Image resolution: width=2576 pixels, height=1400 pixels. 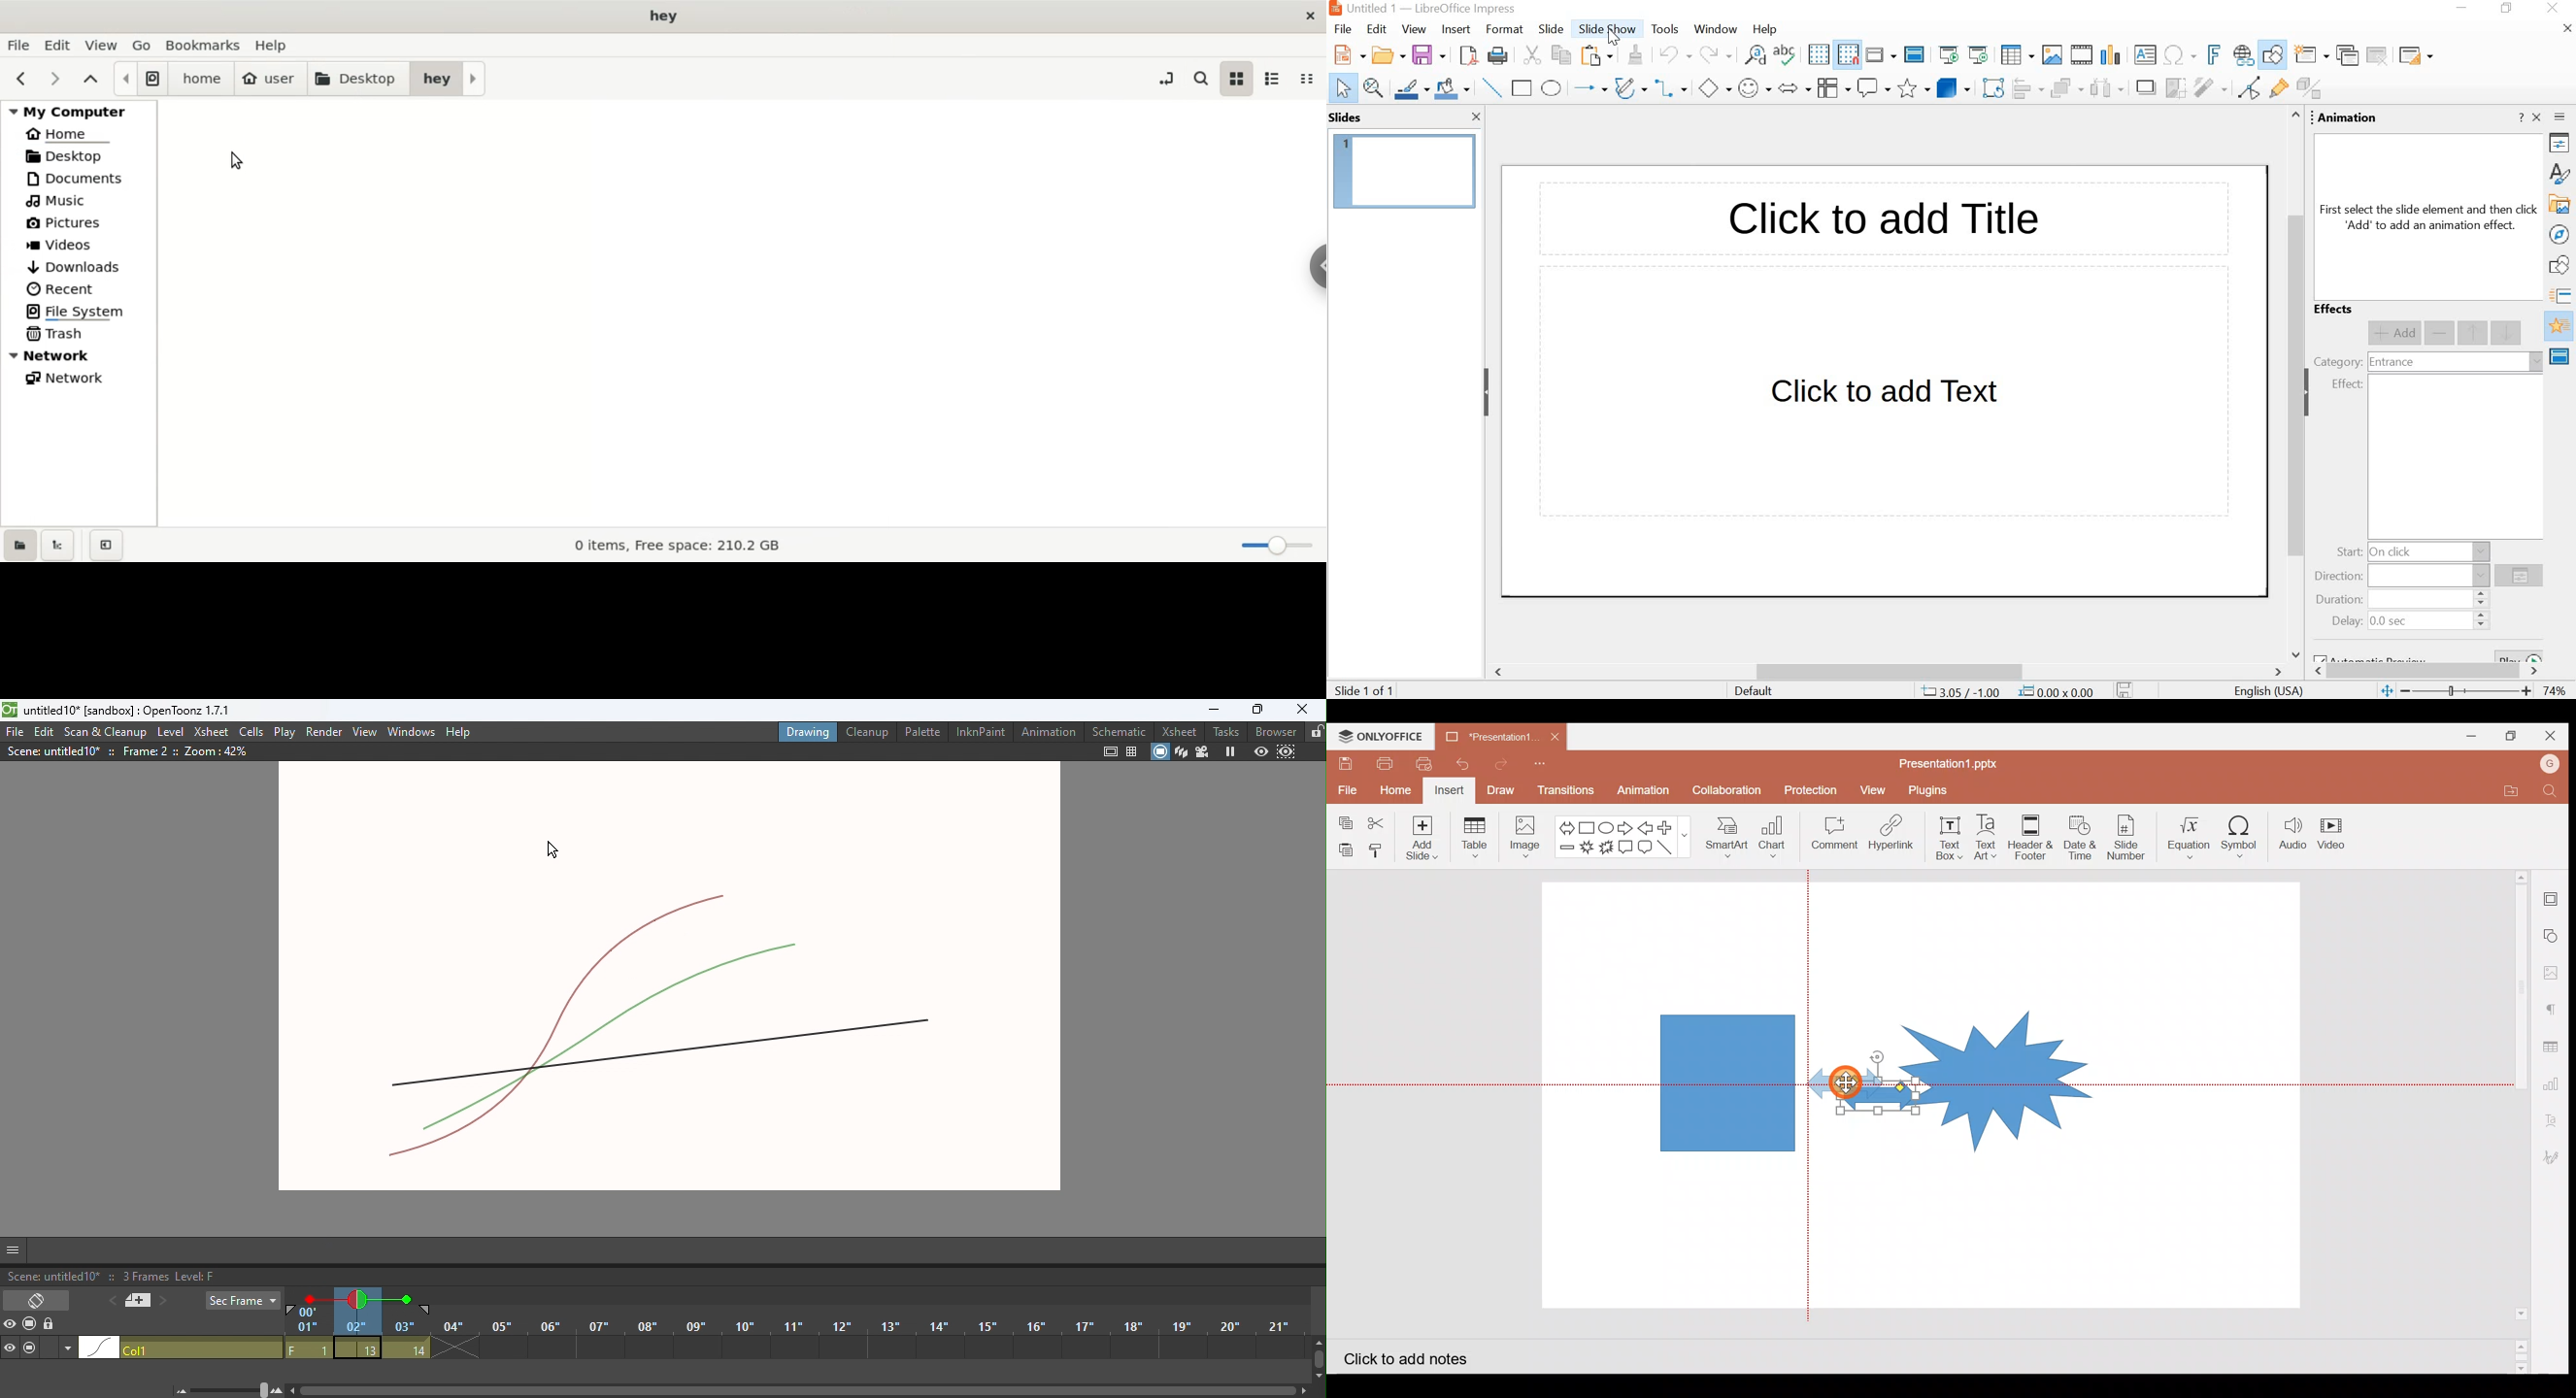 What do you see at coordinates (1755, 691) in the screenshot?
I see `default` at bounding box center [1755, 691].